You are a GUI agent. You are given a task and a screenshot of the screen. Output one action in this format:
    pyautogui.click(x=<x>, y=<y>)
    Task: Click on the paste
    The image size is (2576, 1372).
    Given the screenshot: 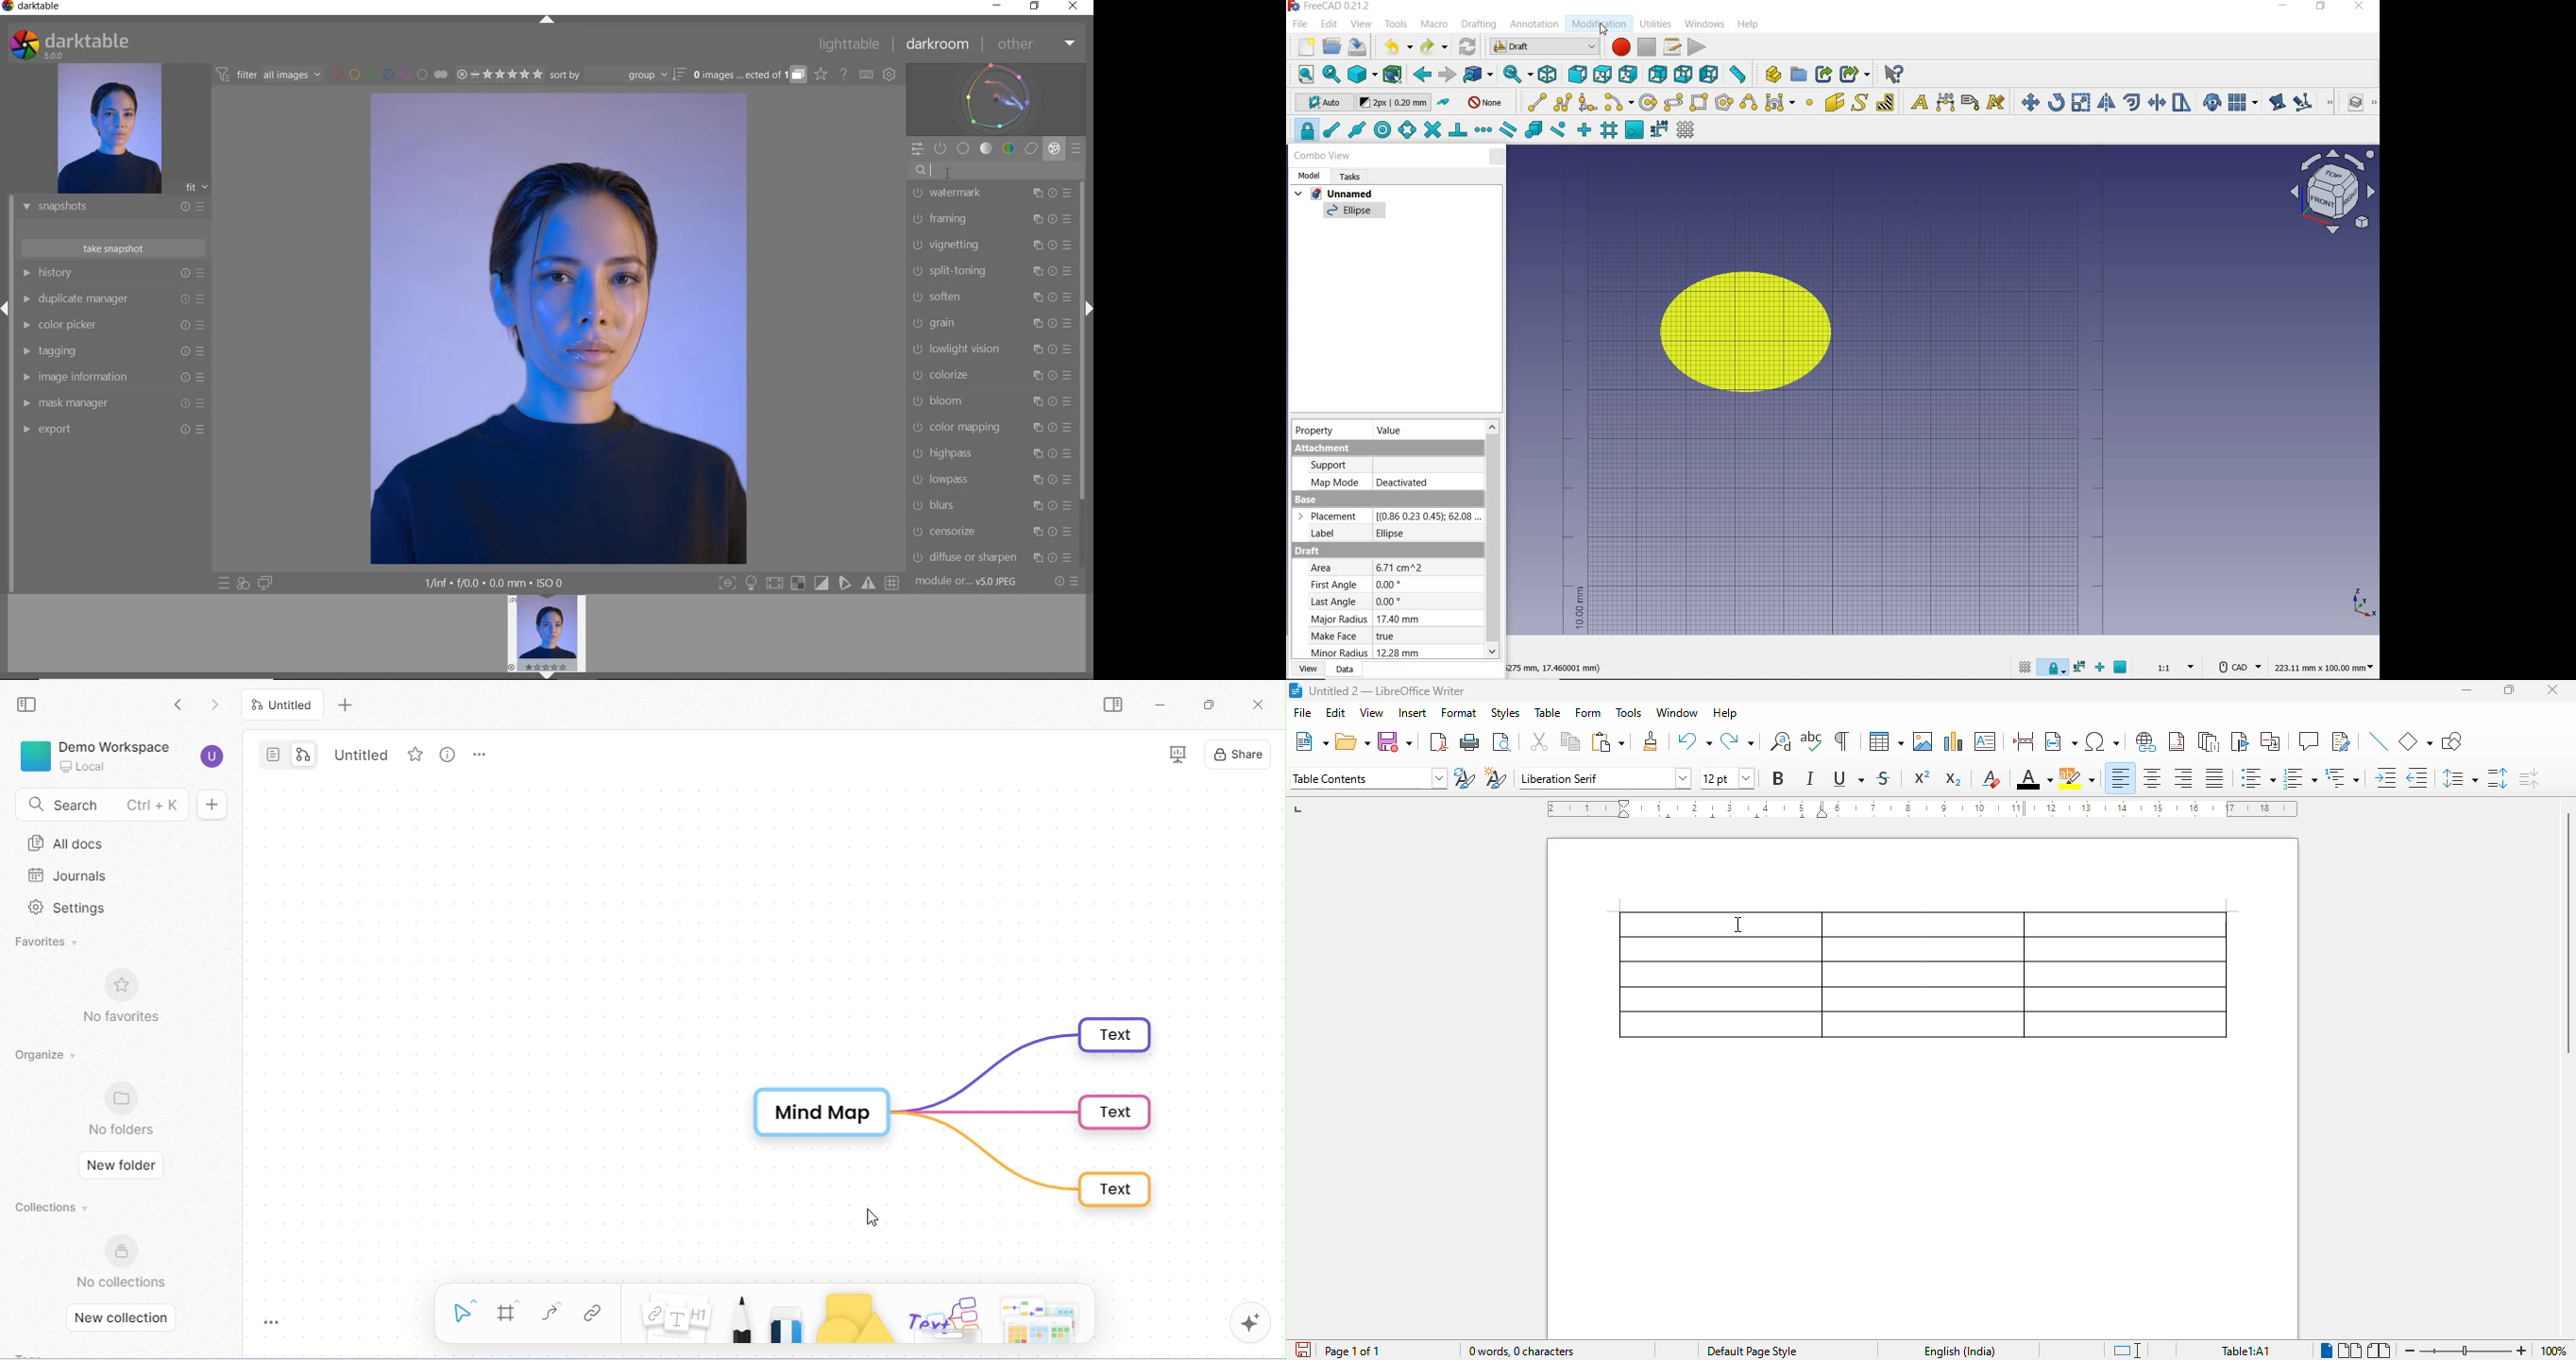 What is the action you would take?
    pyautogui.click(x=1609, y=741)
    